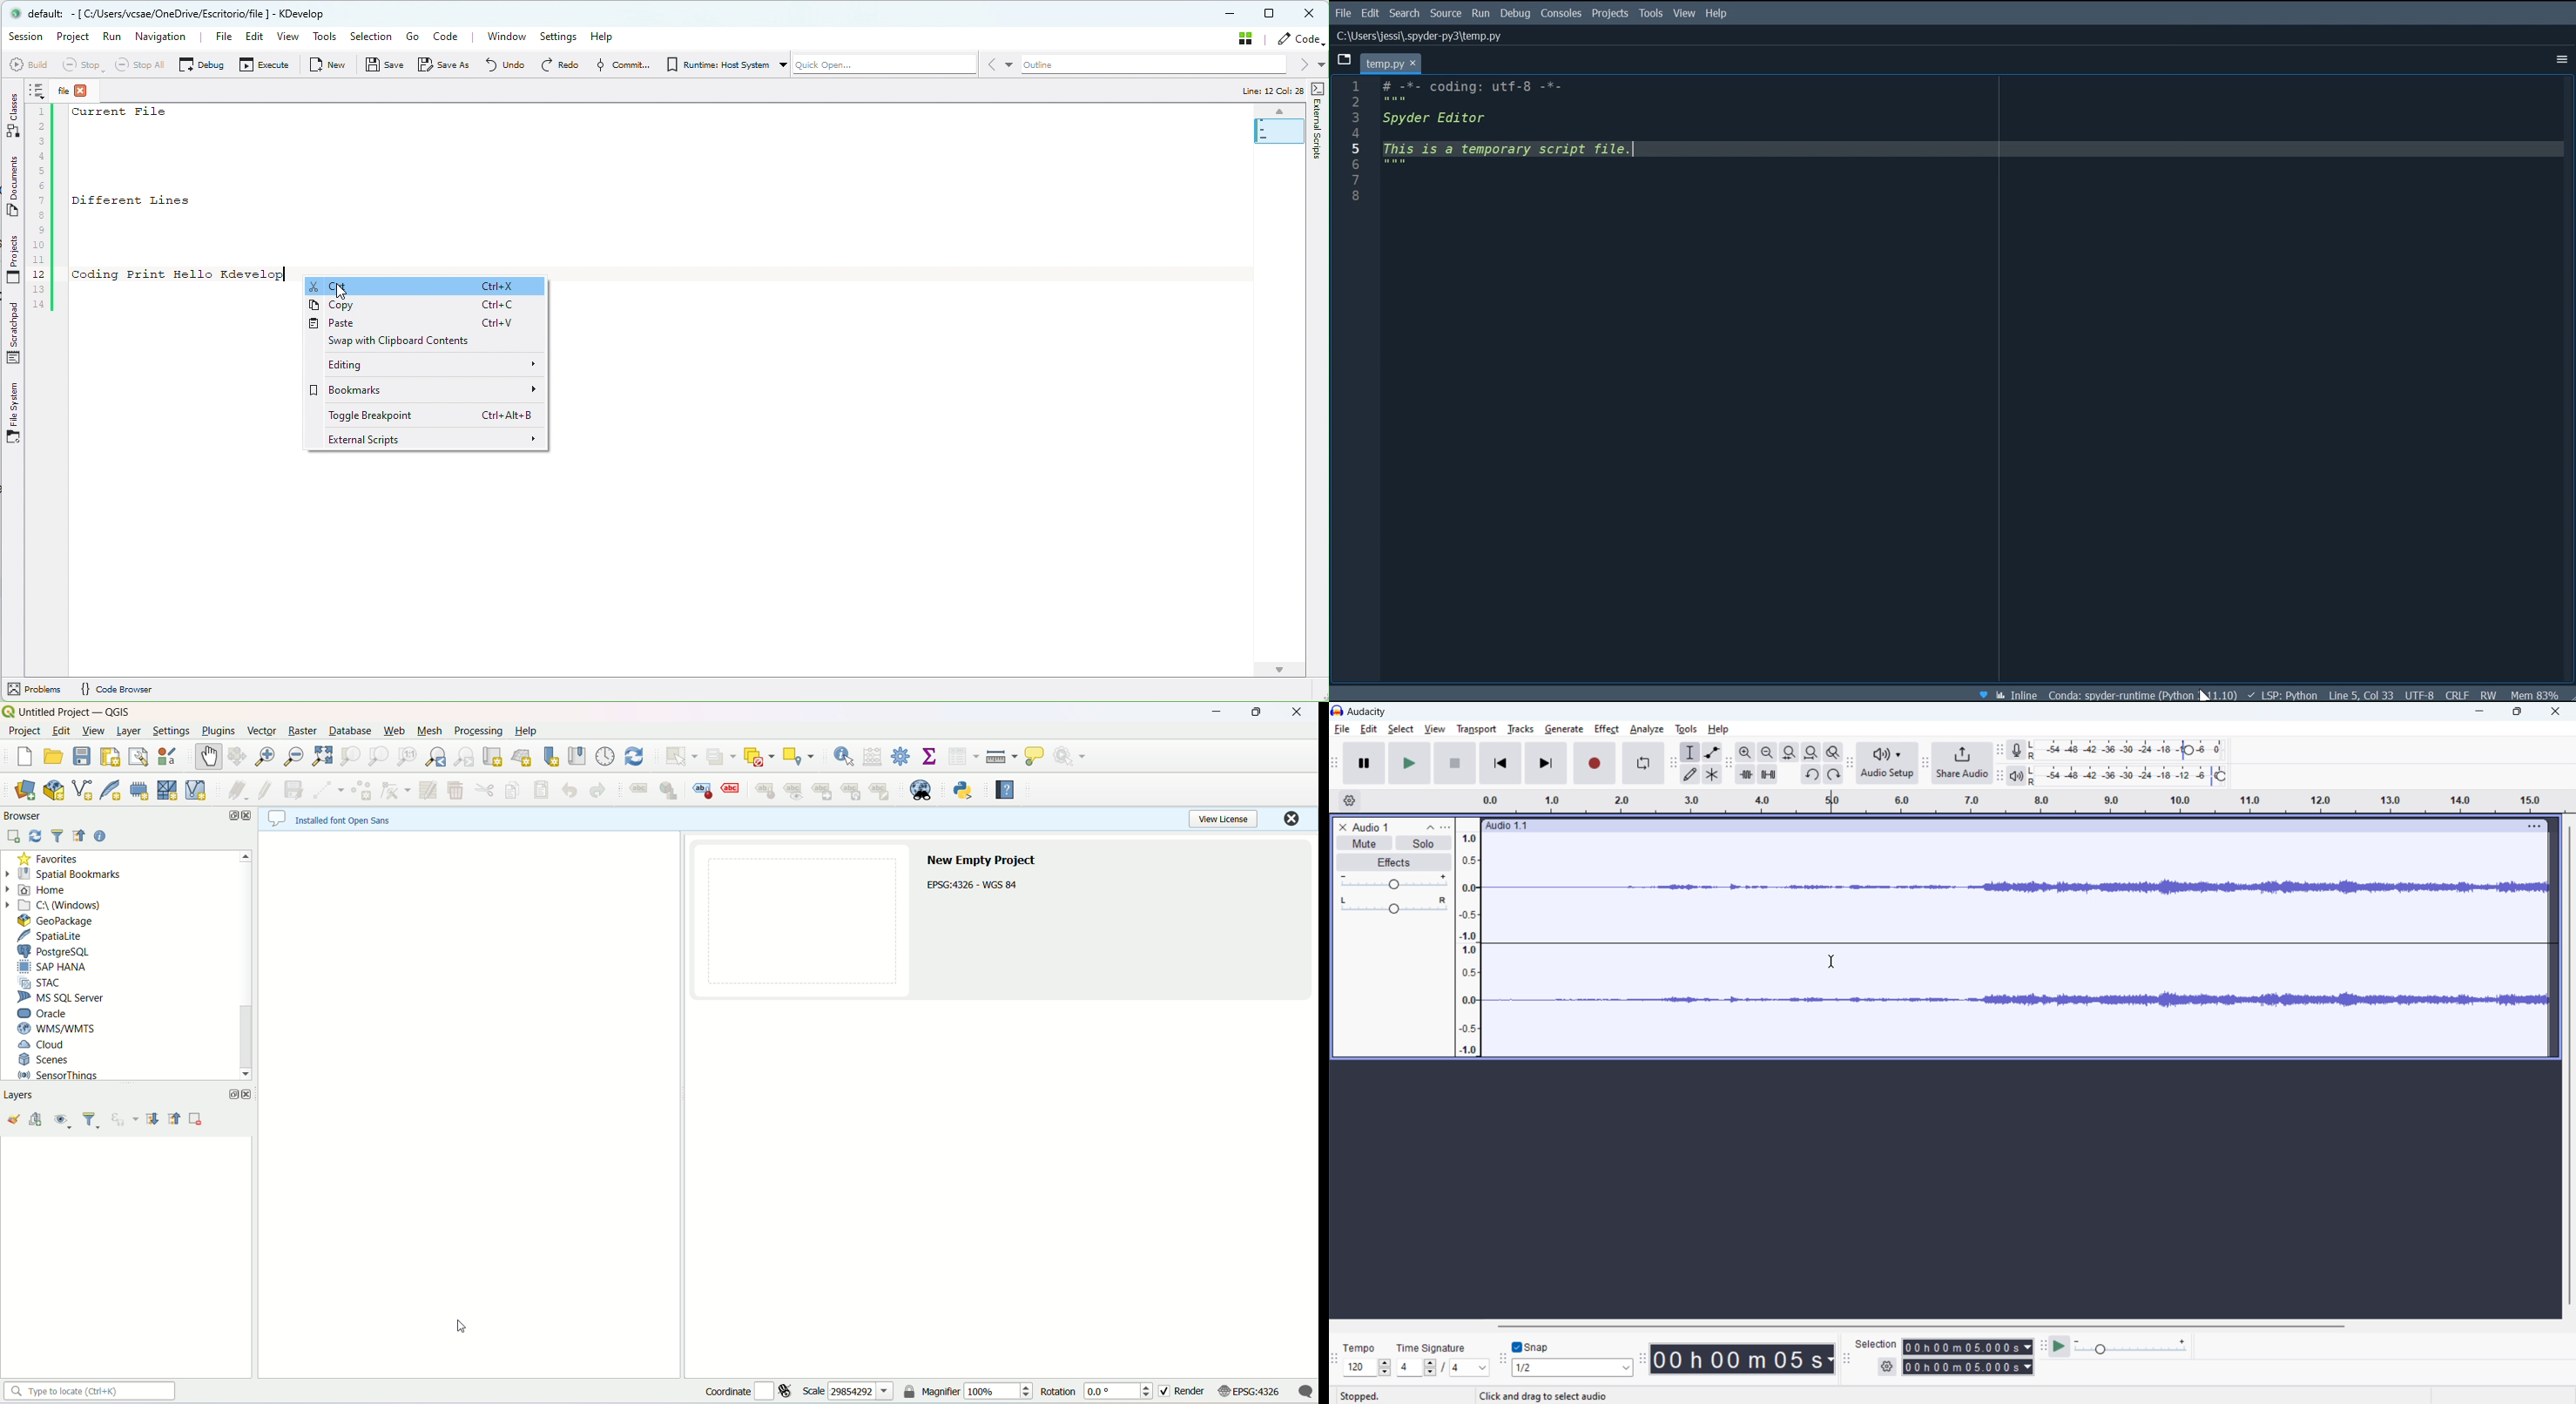  I want to click on new shapefile layer, so click(82, 789).